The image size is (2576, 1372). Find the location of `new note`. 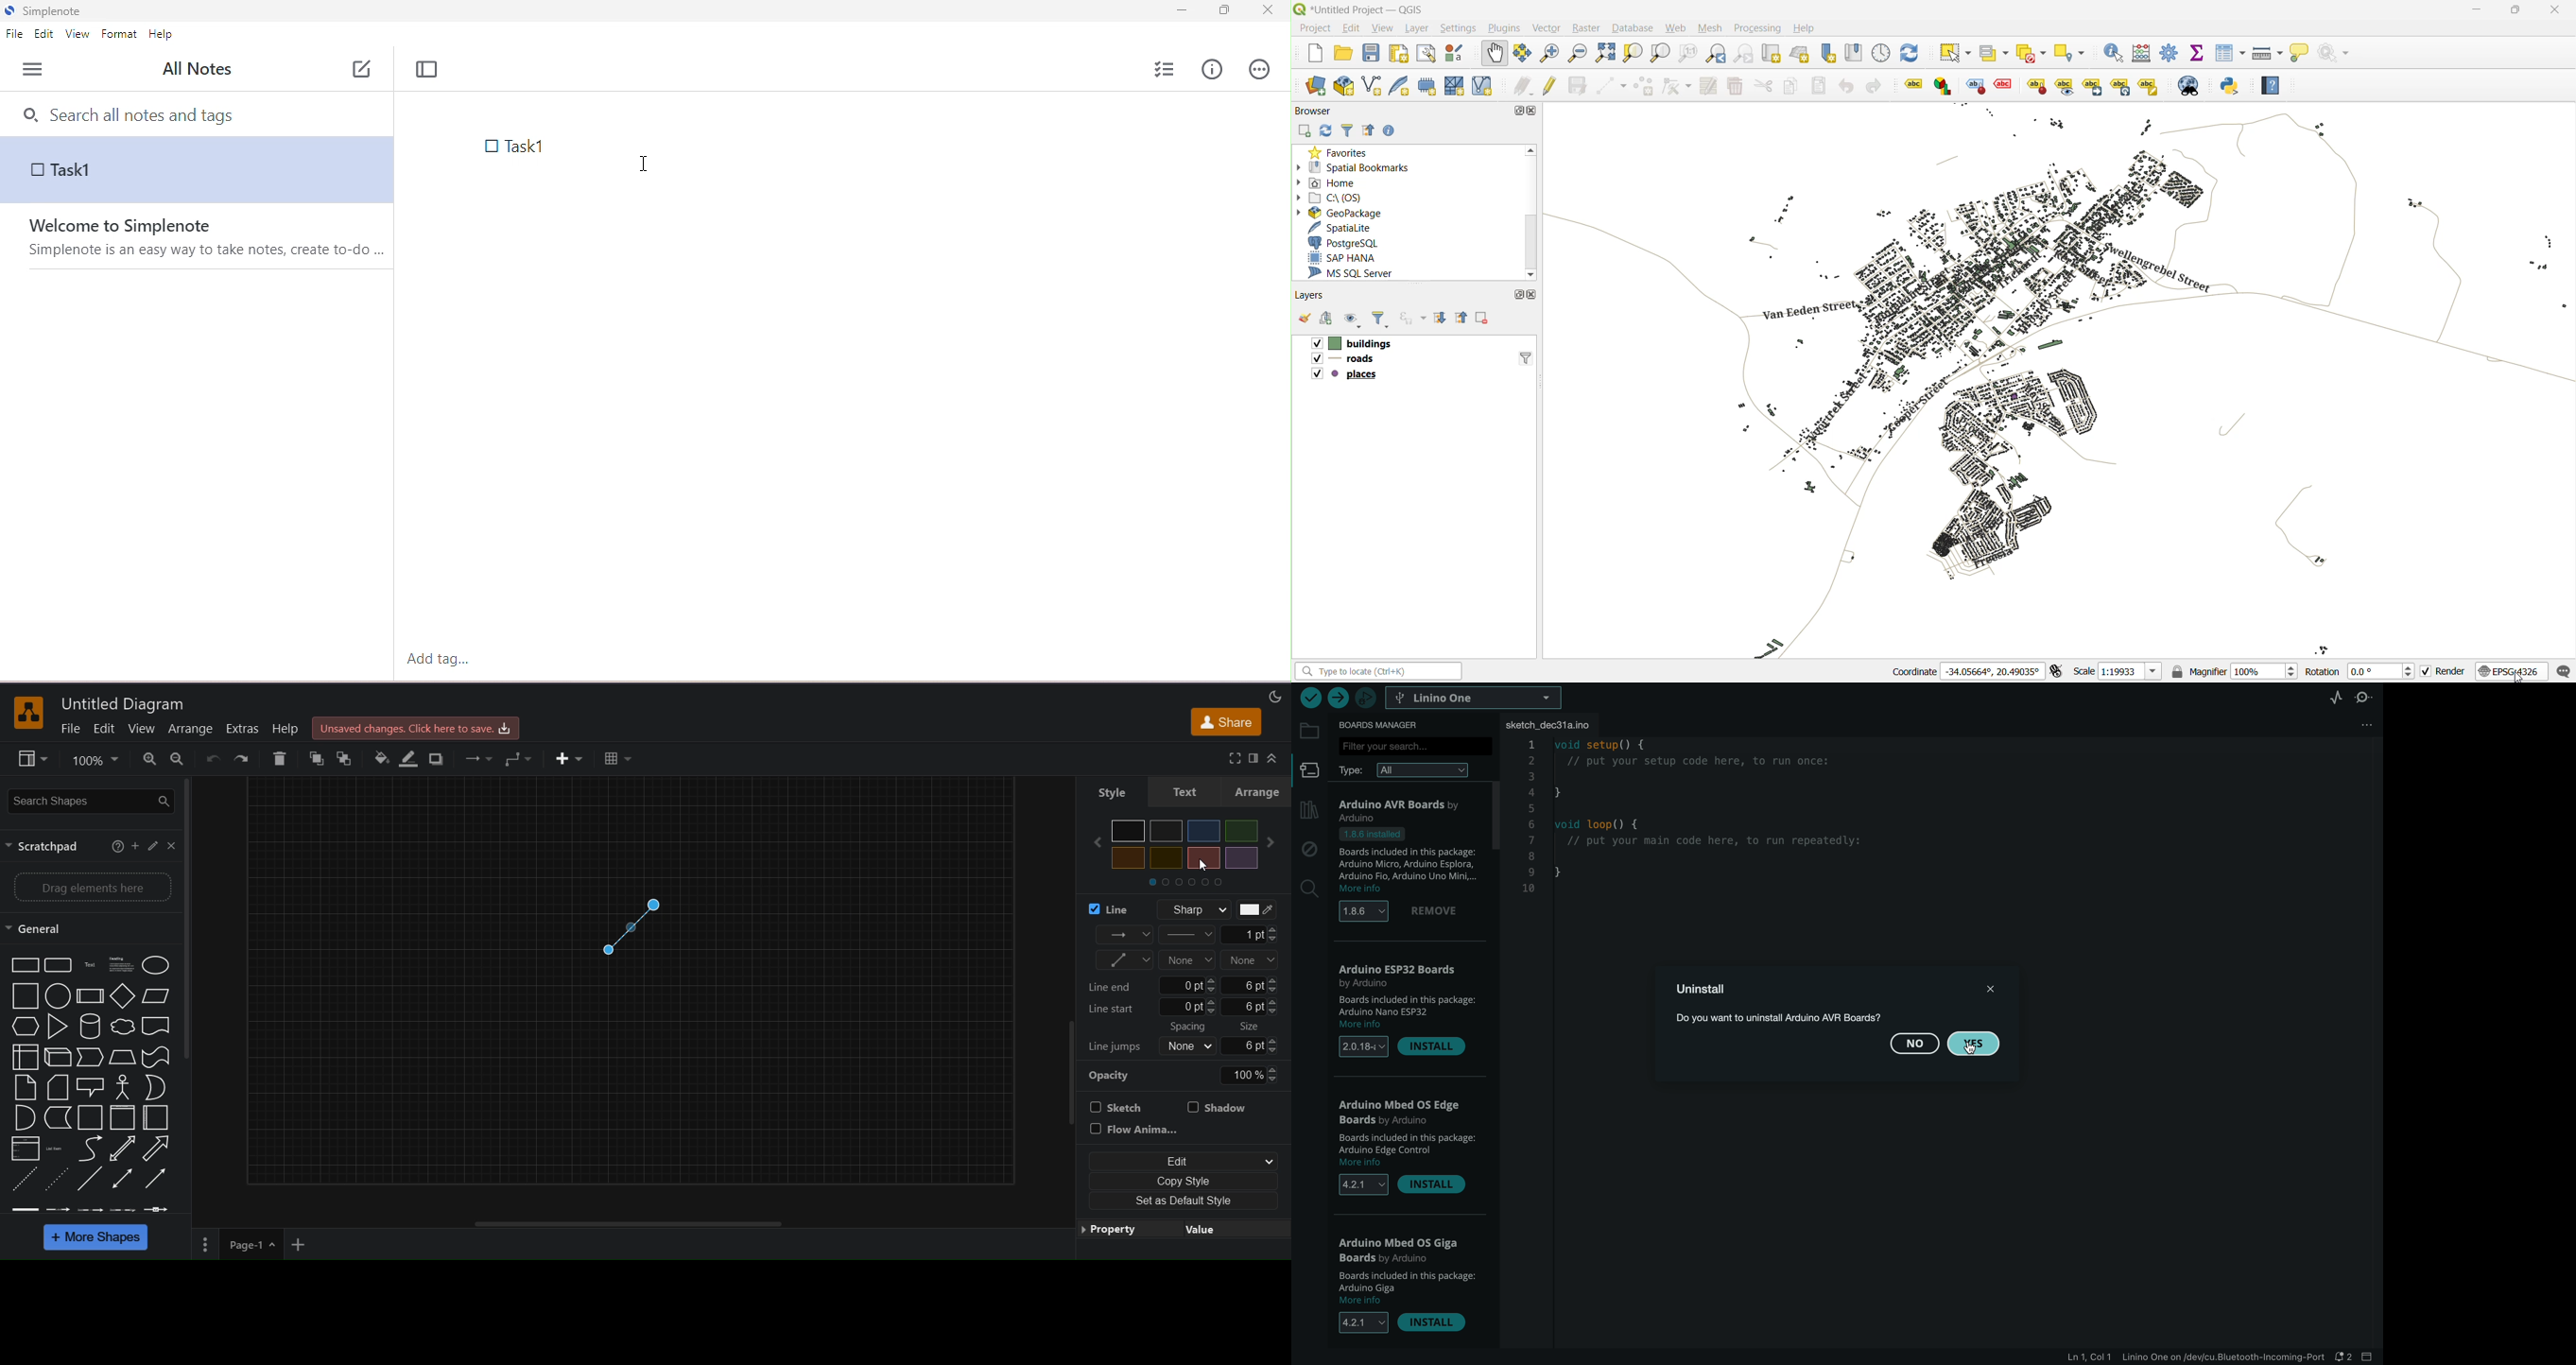

new note is located at coordinates (363, 66).